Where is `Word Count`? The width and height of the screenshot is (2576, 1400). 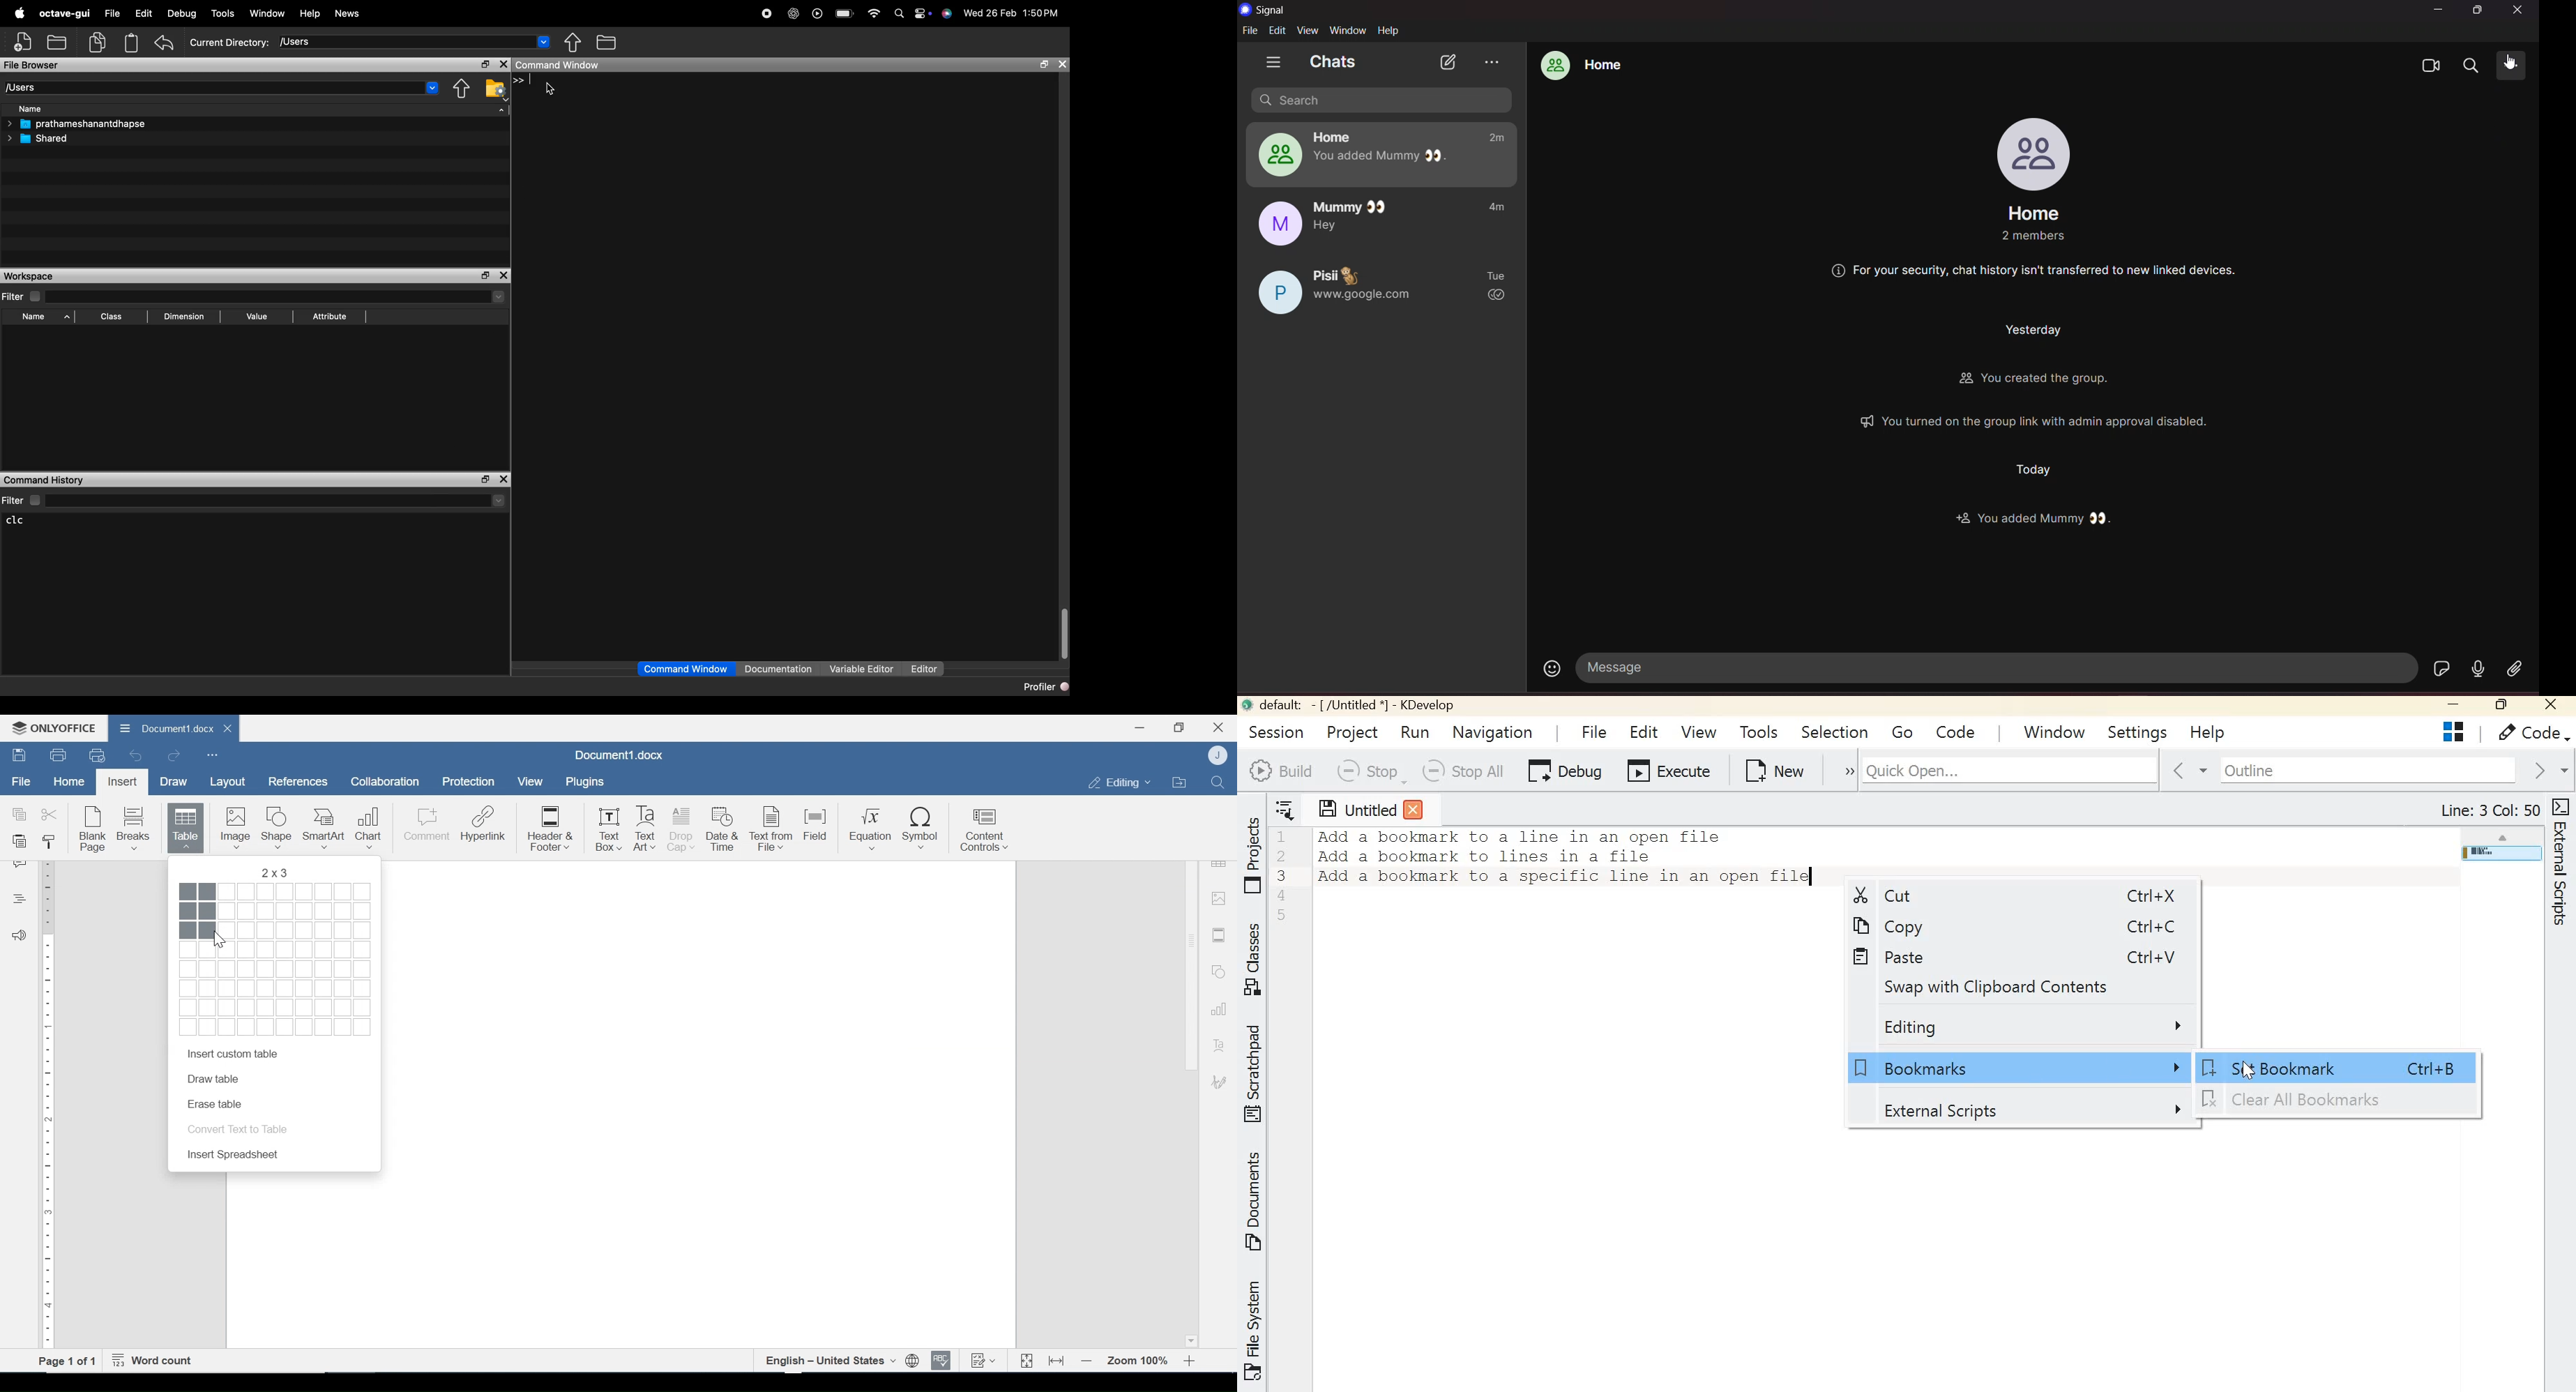
Word Count is located at coordinates (155, 1361).